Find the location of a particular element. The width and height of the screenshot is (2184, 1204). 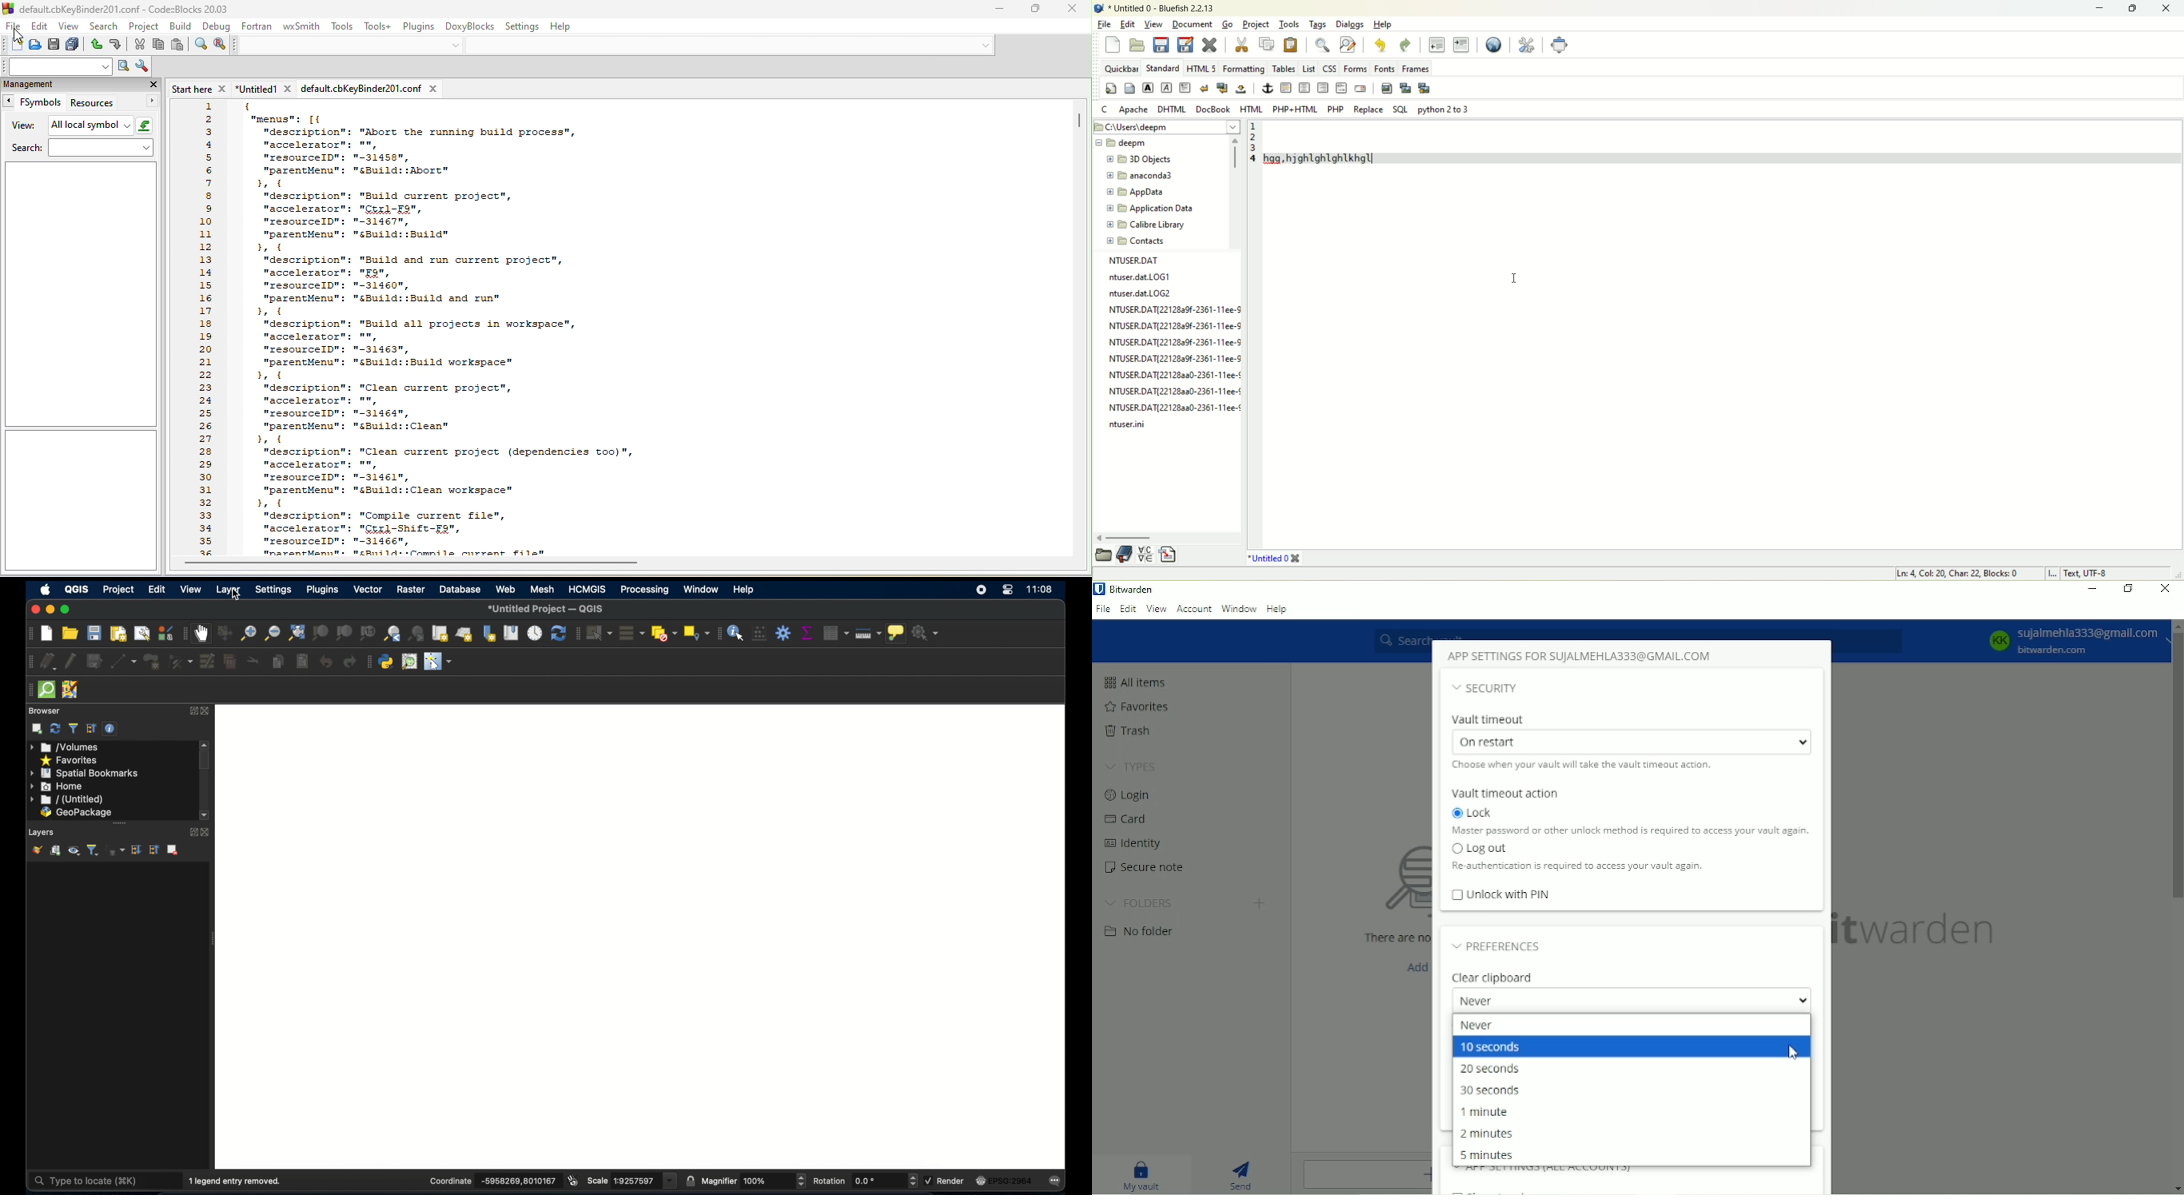

zoom in is located at coordinates (248, 633).